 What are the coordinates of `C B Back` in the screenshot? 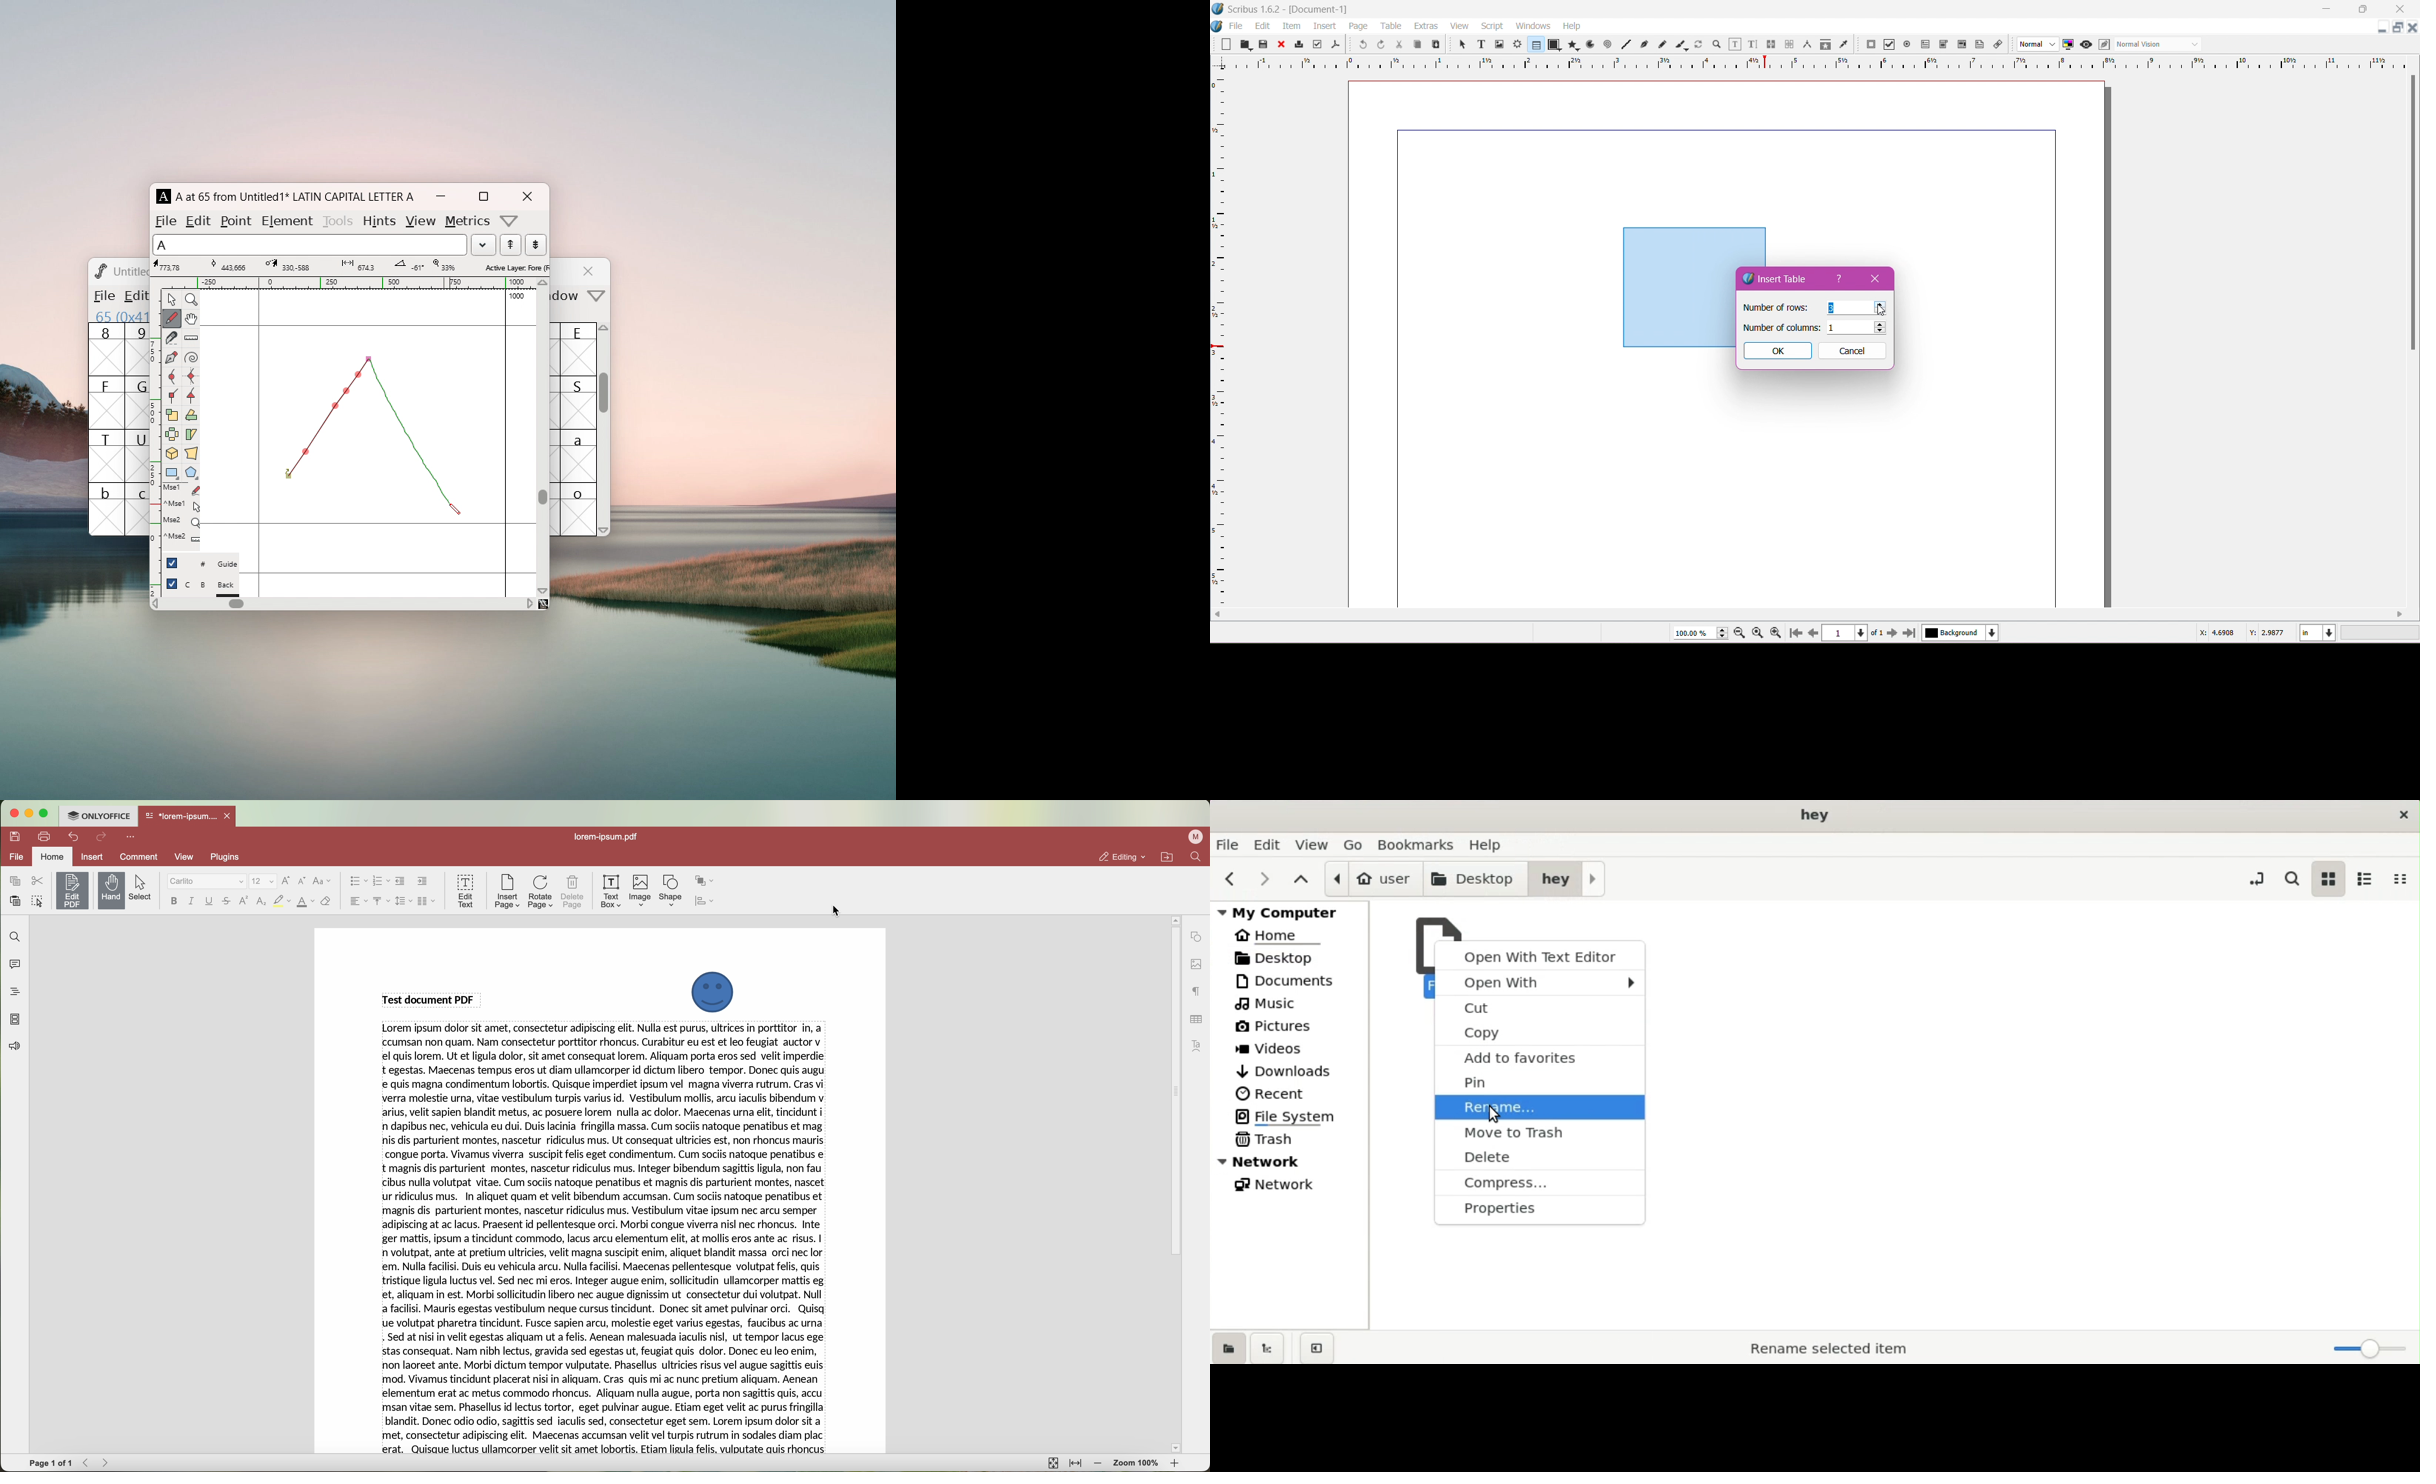 It's located at (211, 587).